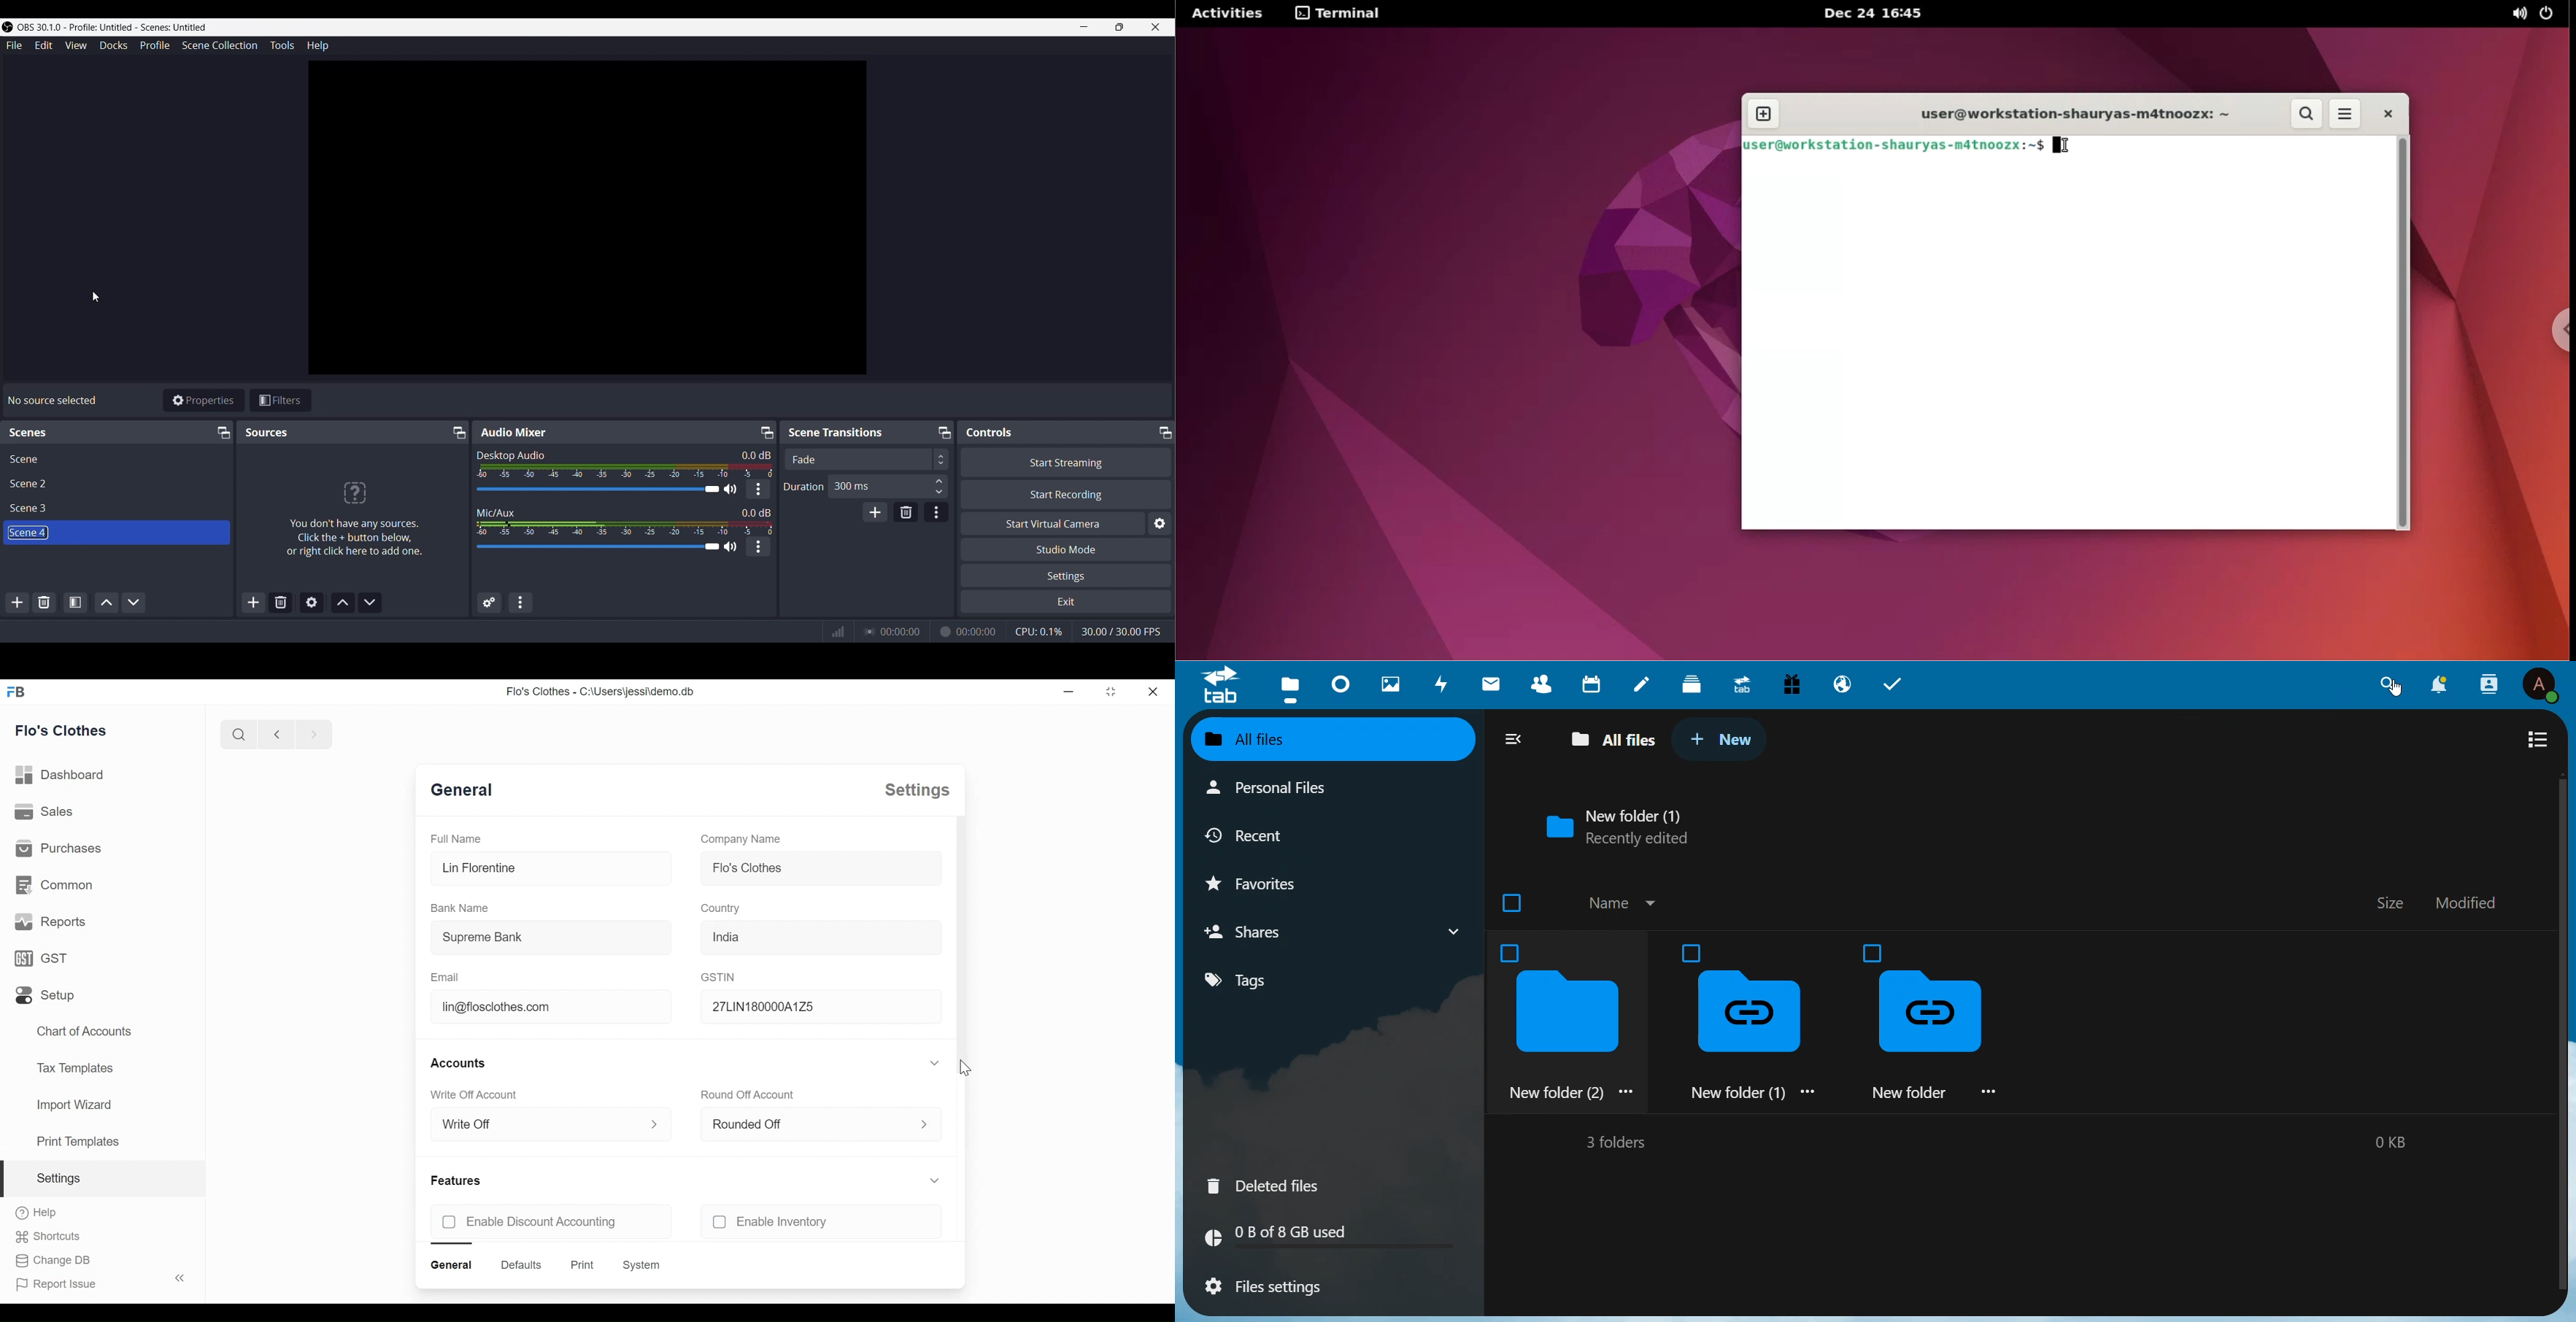 Image resolution: width=2576 pixels, height=1344 pixels. What do you see at coordinates (316, 47) in the screenshot?
I see `Help` at bounding box center [316, 47].